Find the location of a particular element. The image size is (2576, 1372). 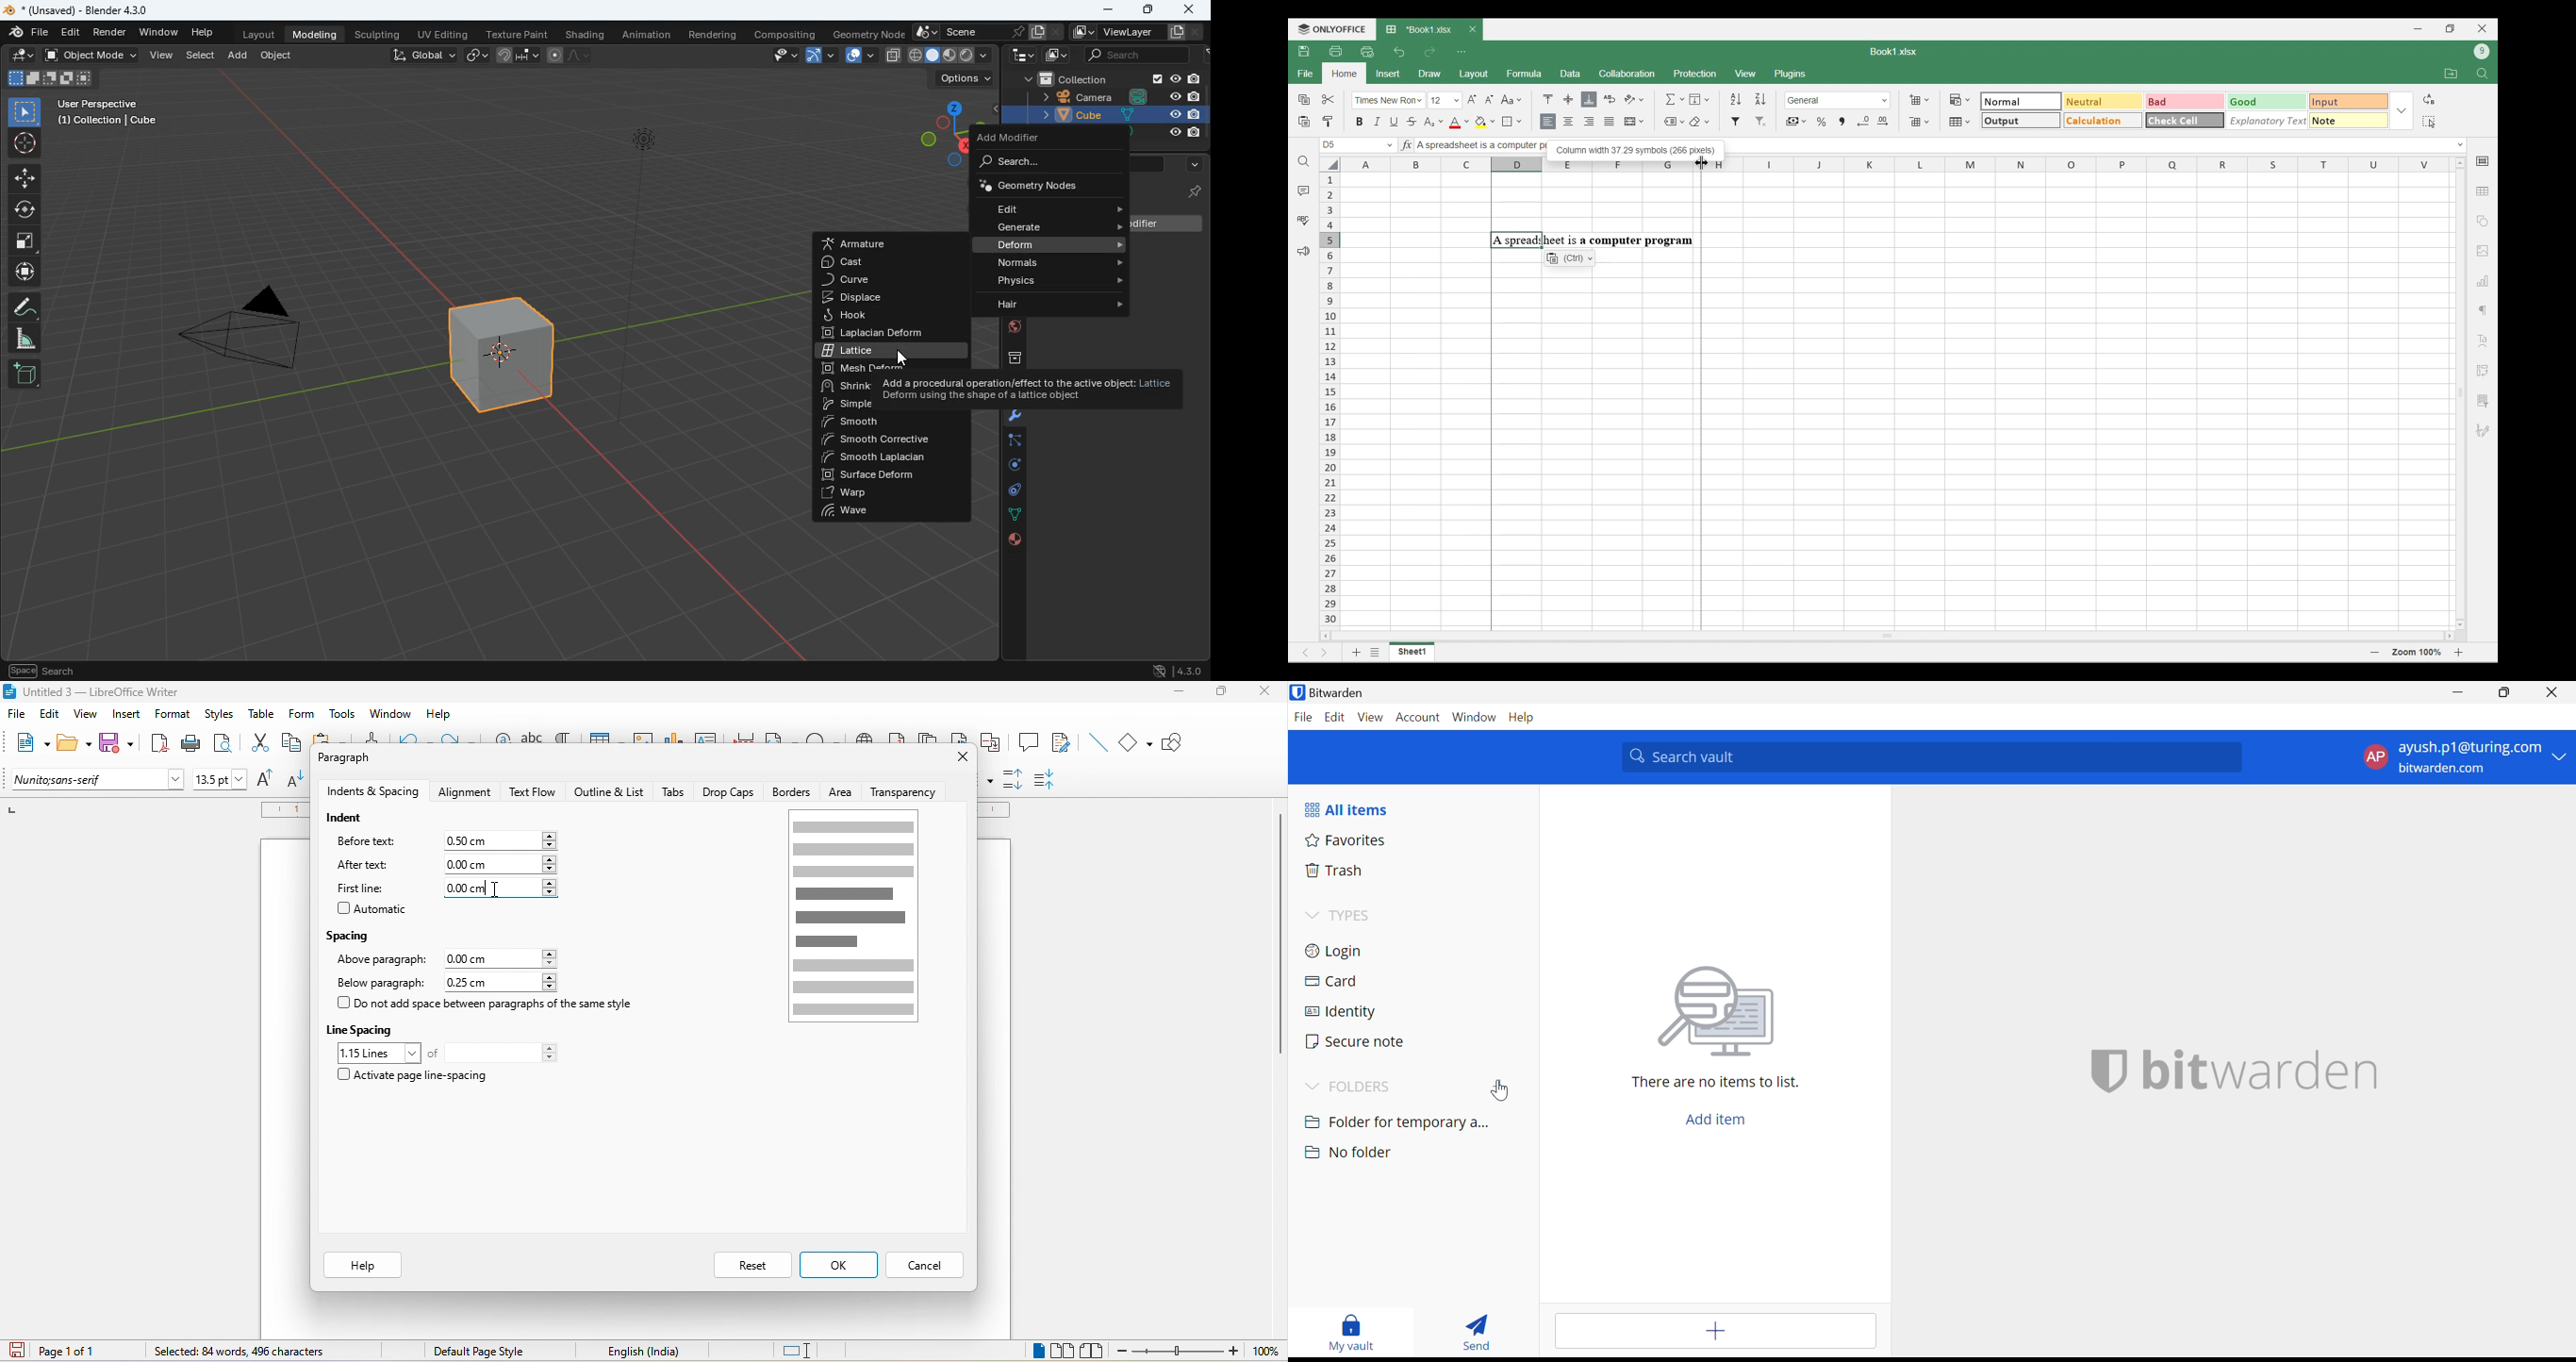

Borders is located at coordinates (1512, 122).